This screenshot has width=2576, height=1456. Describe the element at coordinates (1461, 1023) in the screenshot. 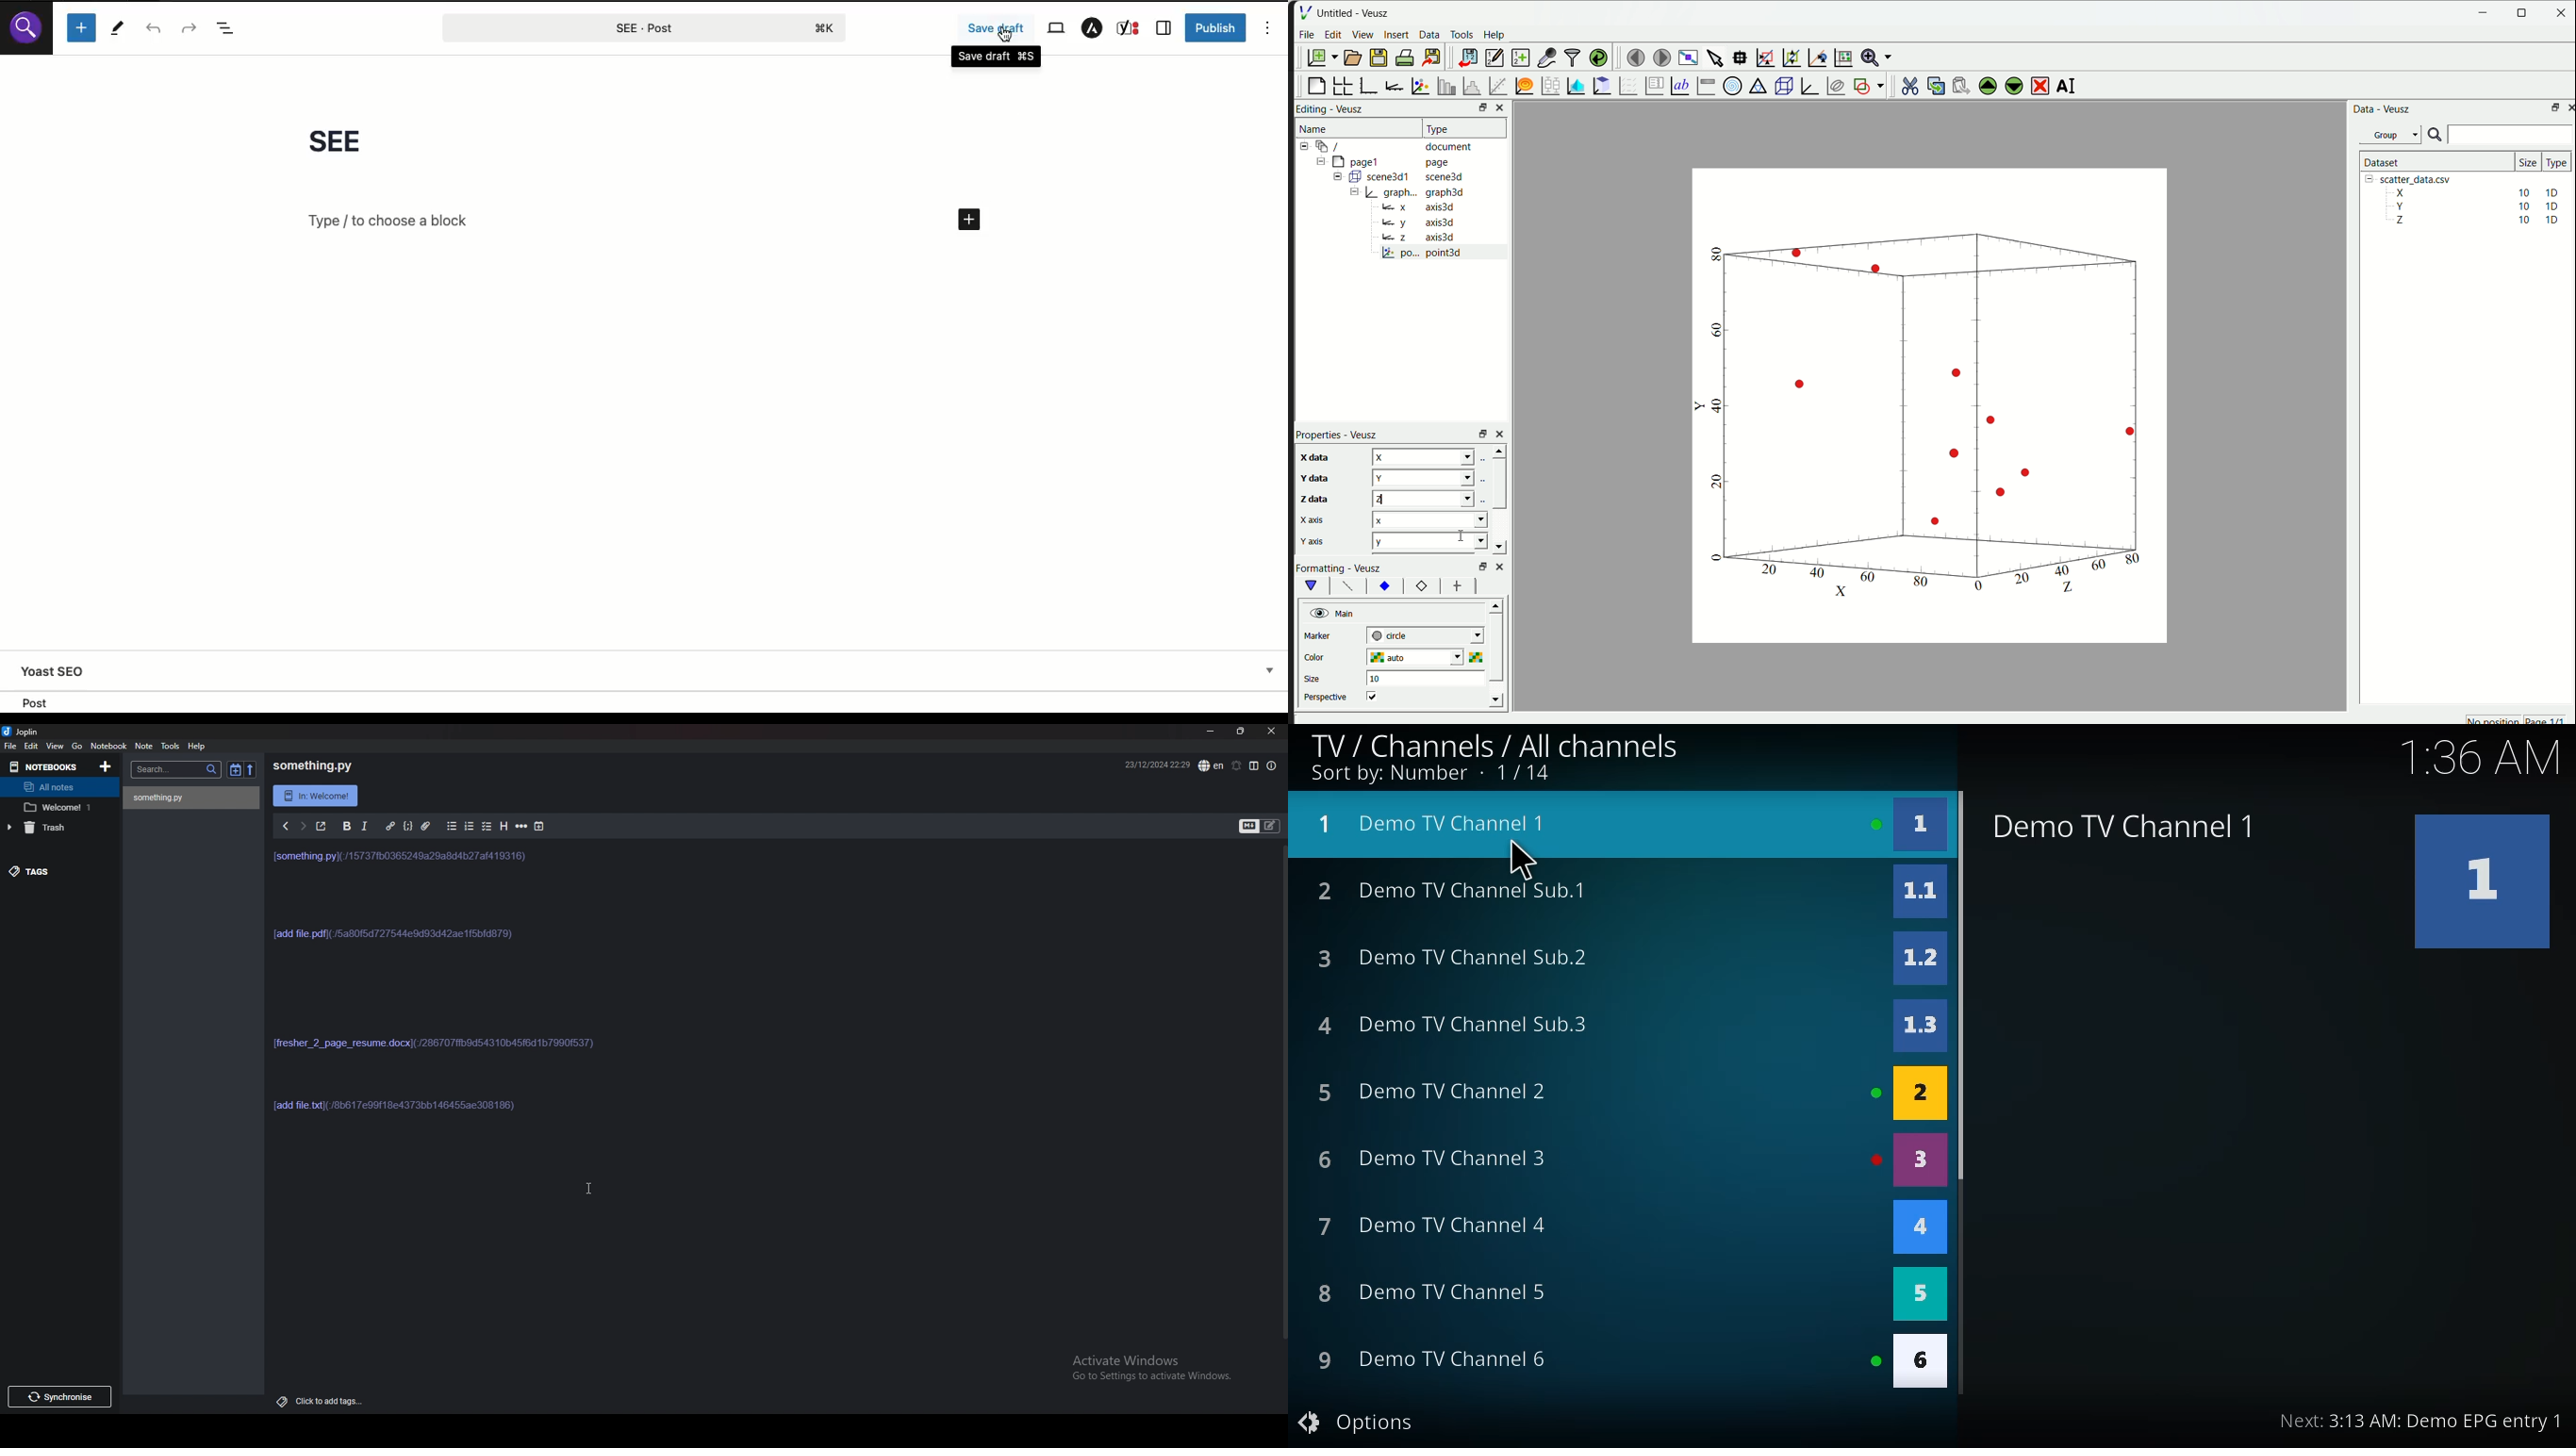

I see `demo channel sub 3` at that location.